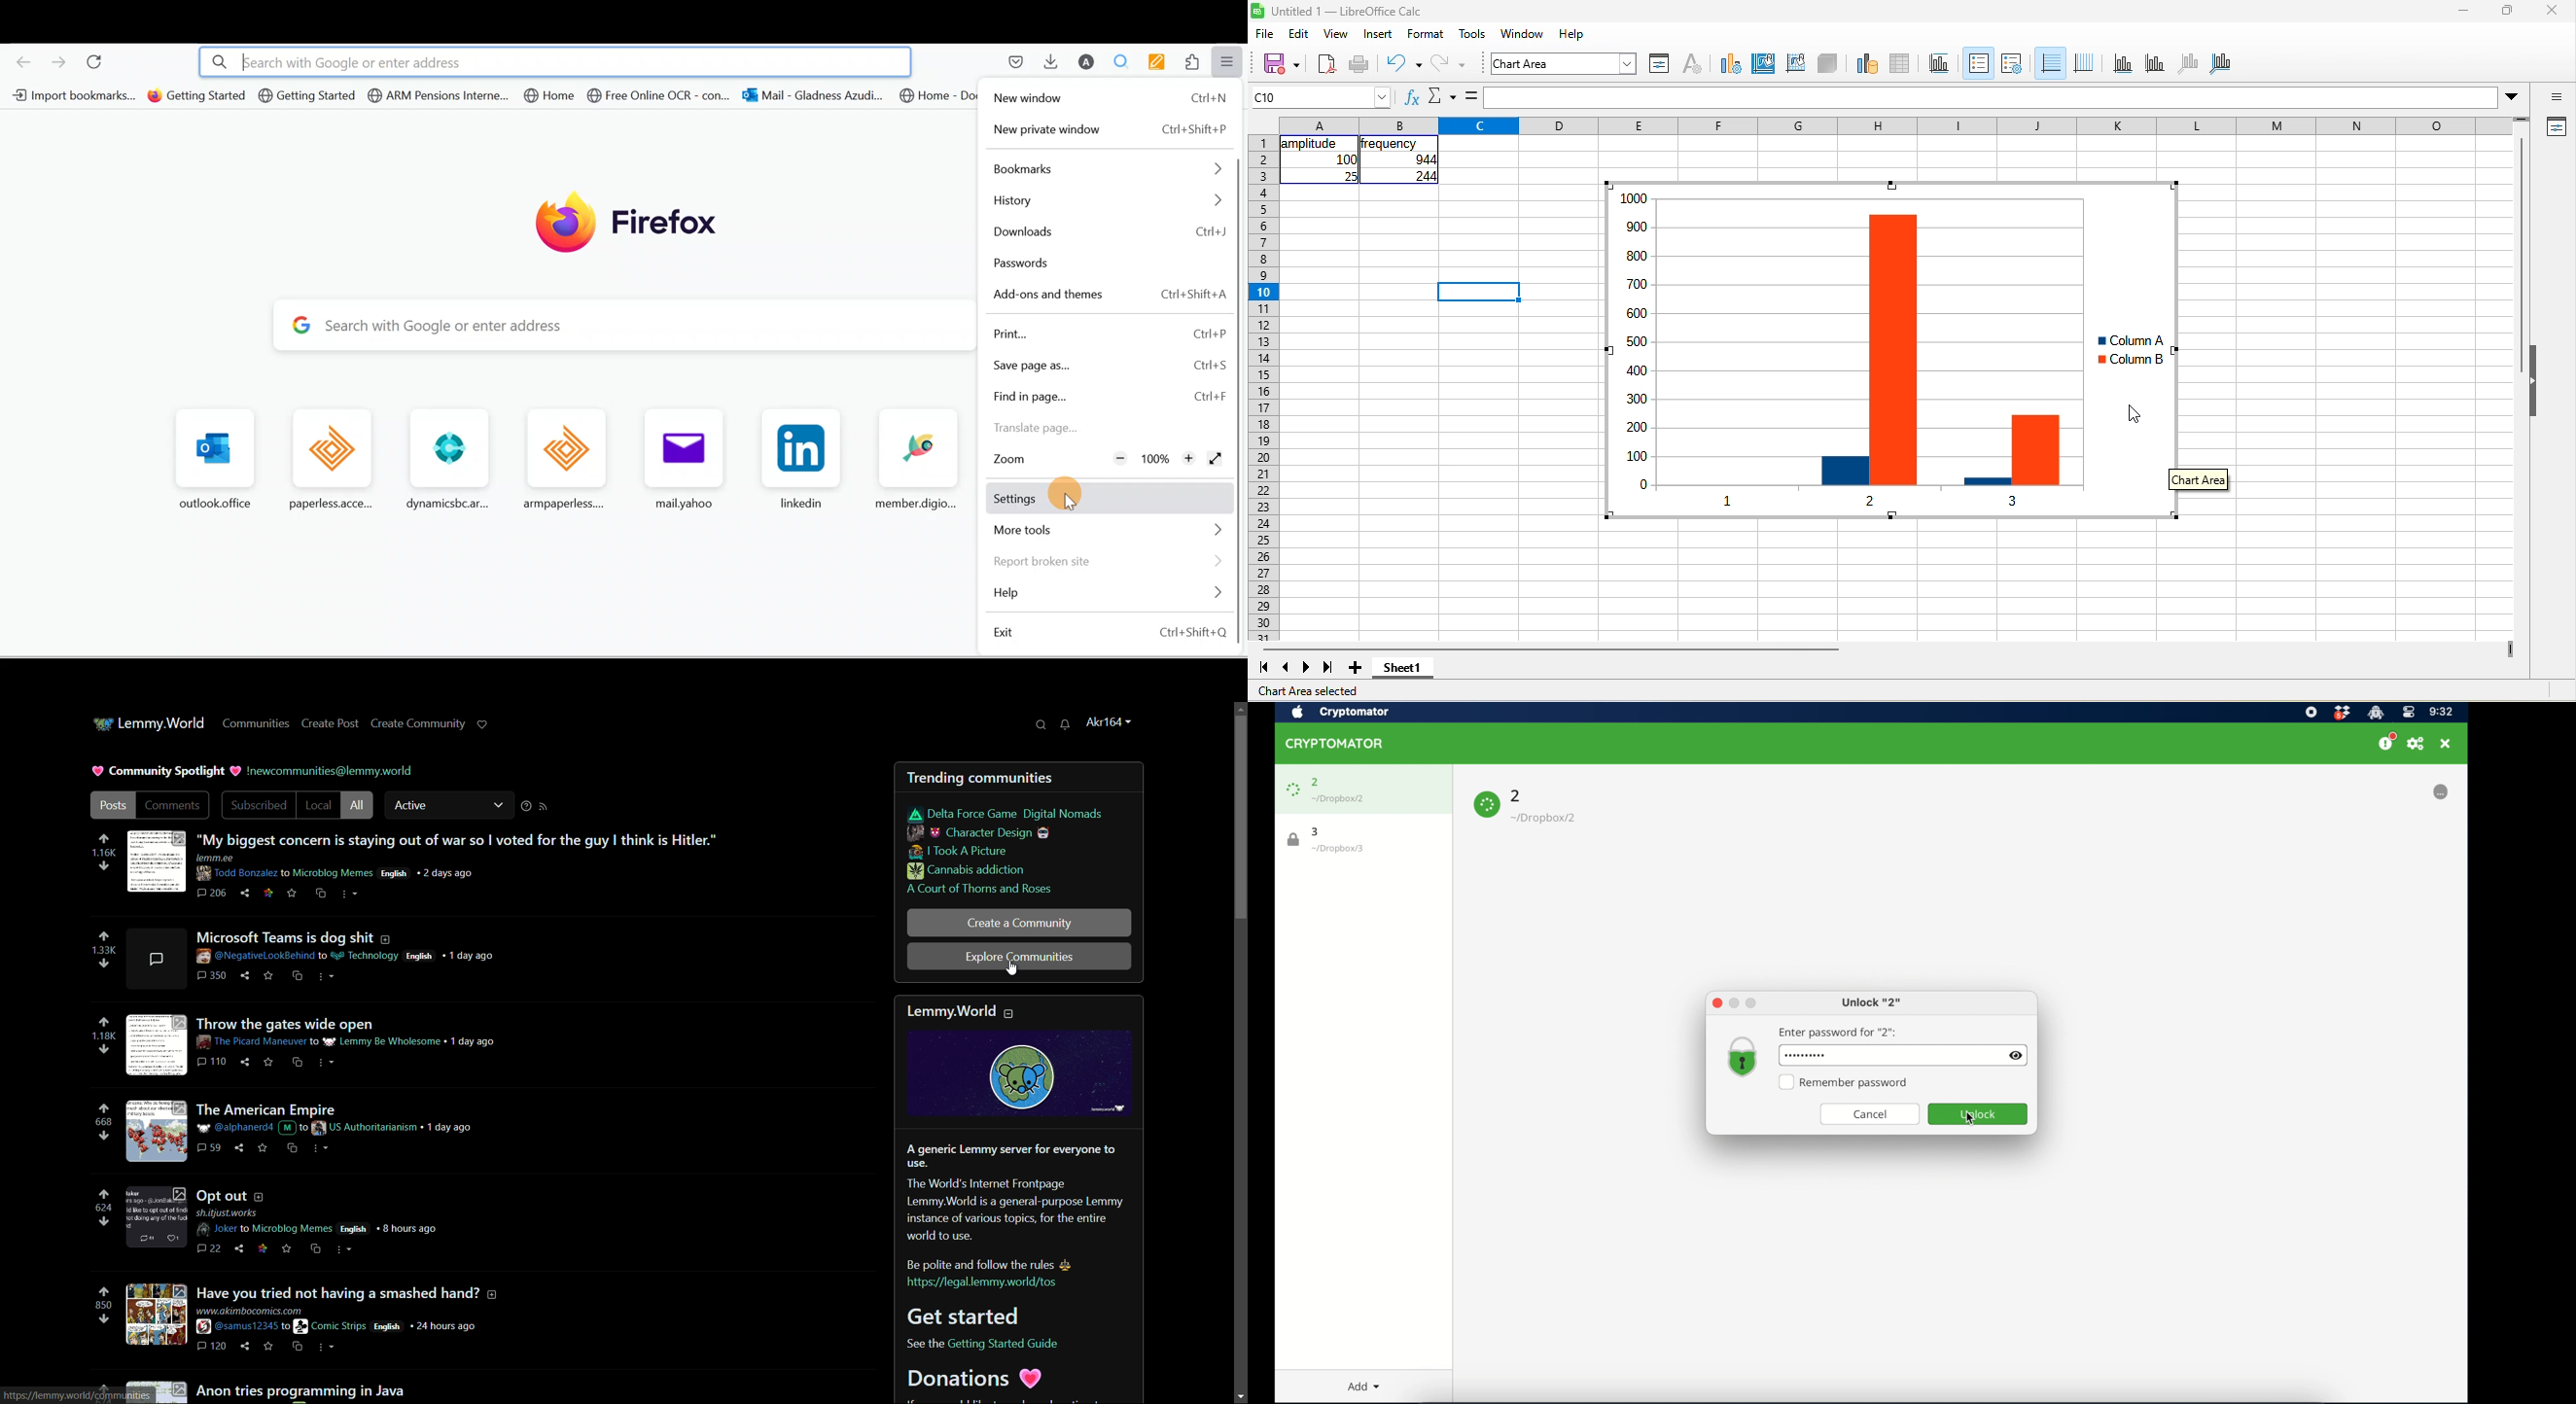 The image size is (2576, 1428). What do you see at coordinates (104, 1319) in the screenshot?
I see `downvote` at bounding box center [104, 1319].